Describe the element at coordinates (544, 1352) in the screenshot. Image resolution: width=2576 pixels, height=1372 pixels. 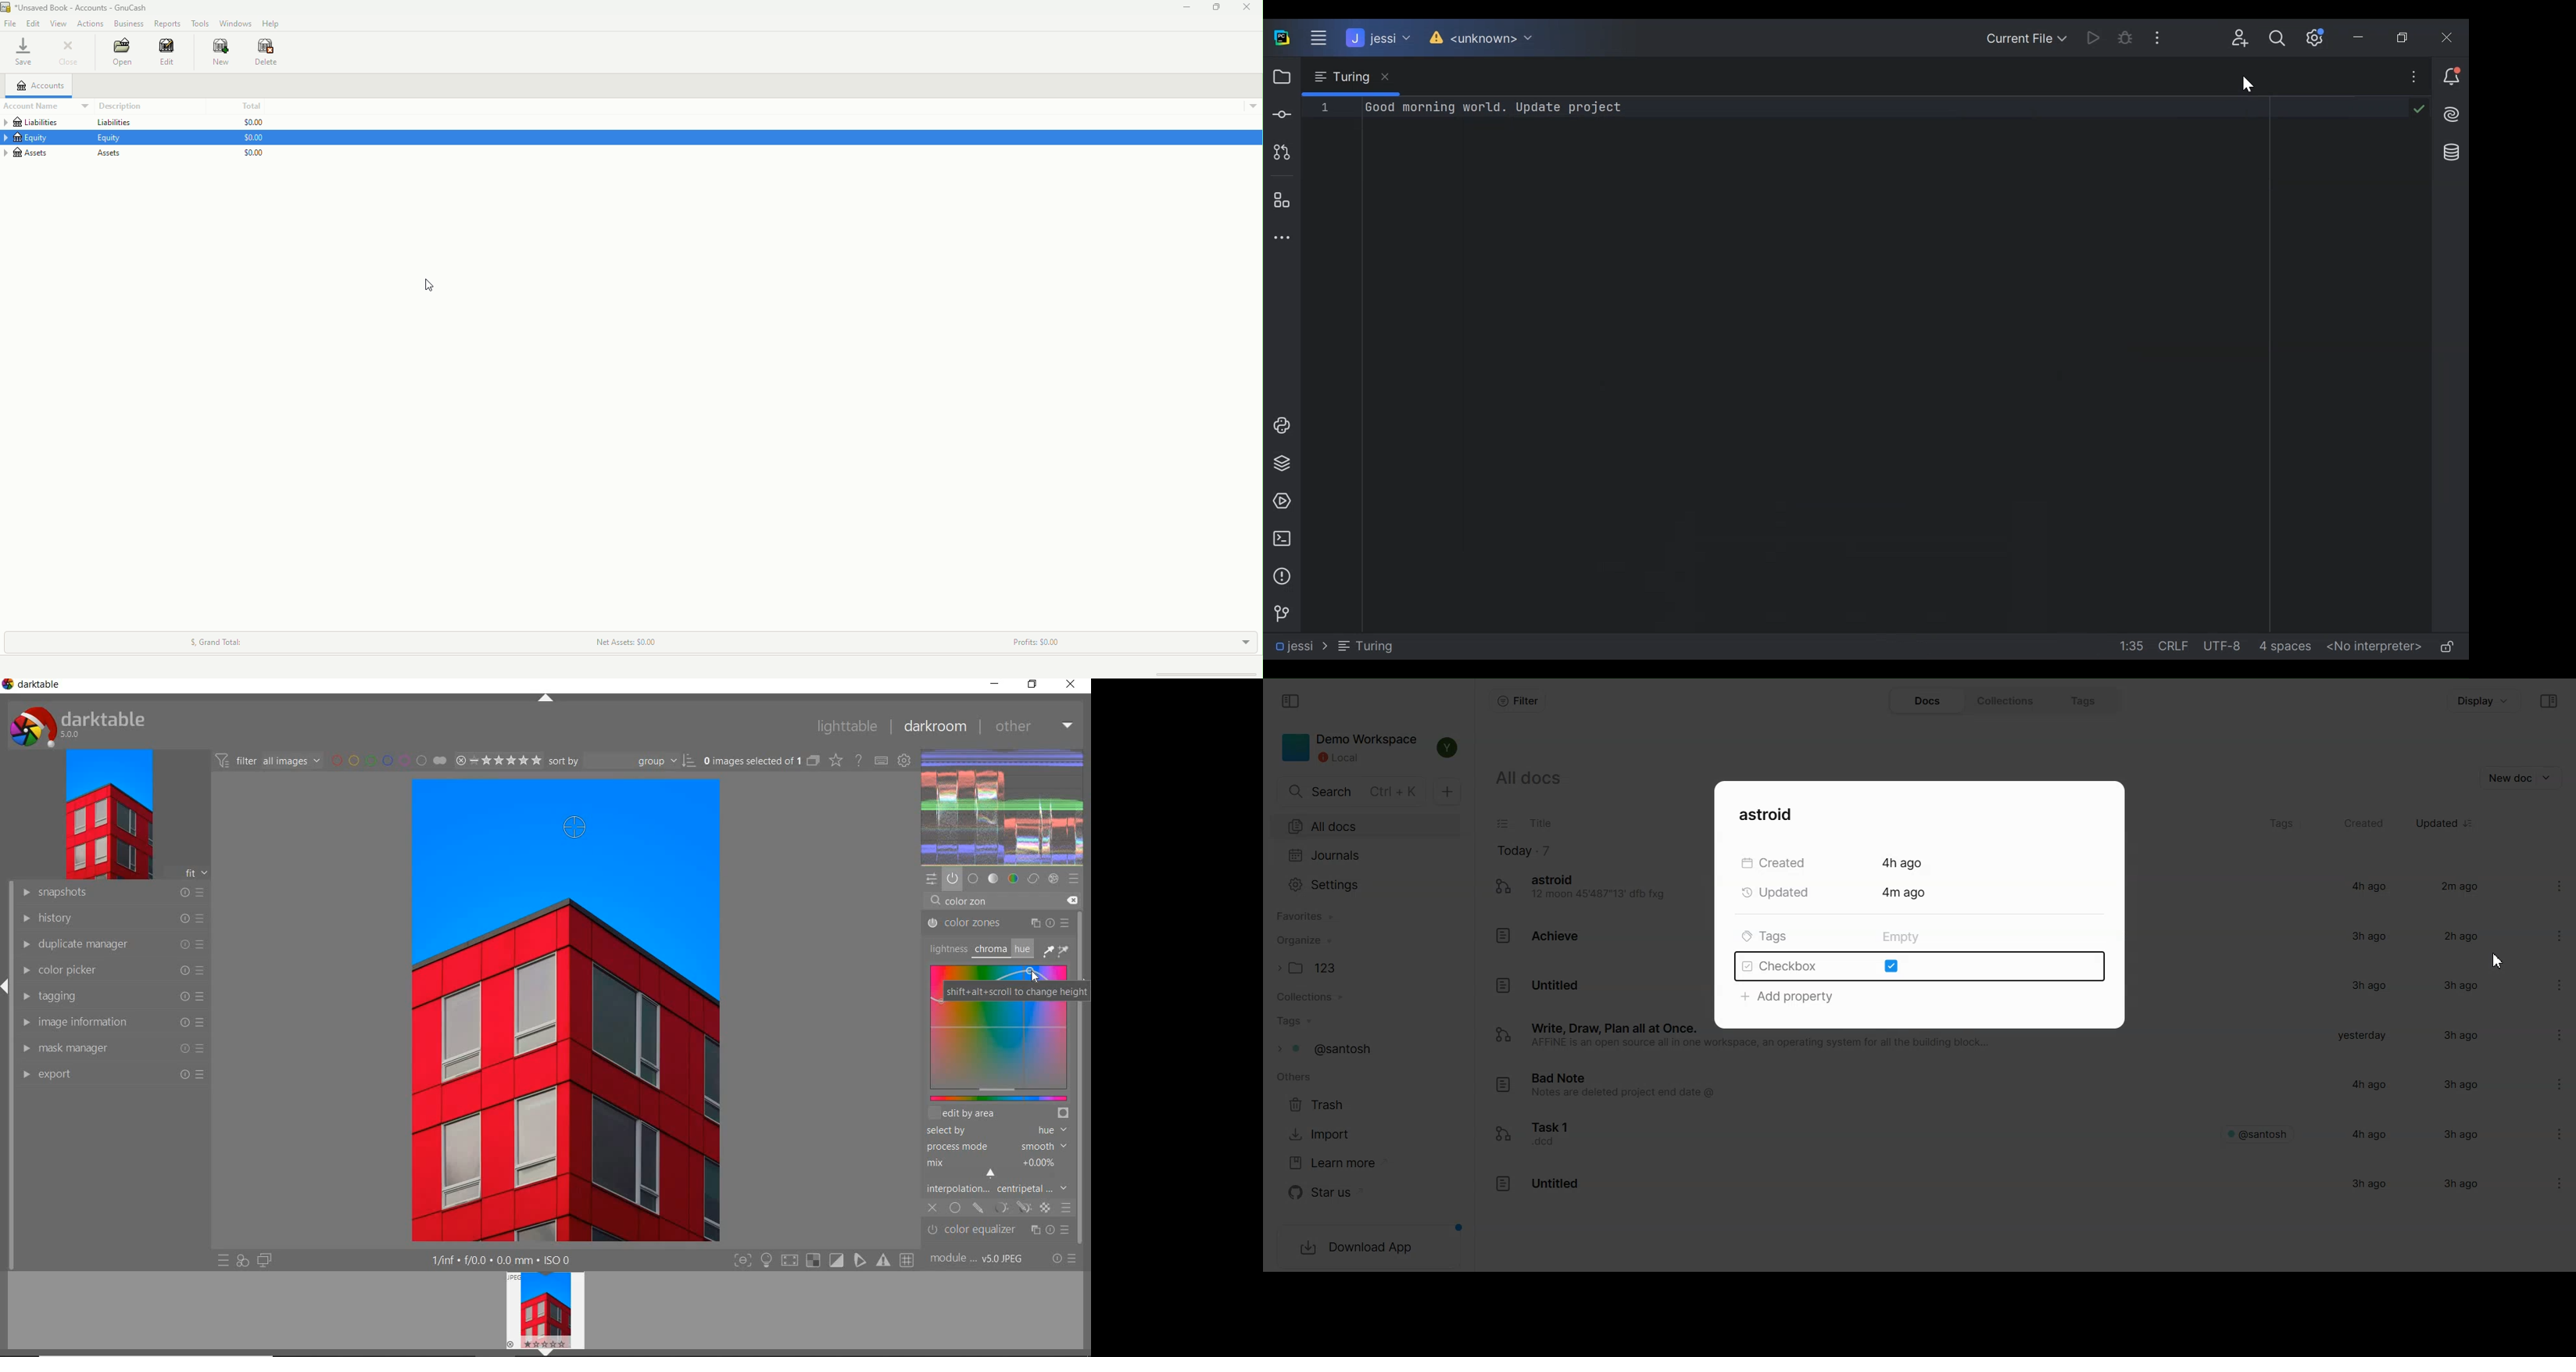
I see `expand/collapse` at that location.